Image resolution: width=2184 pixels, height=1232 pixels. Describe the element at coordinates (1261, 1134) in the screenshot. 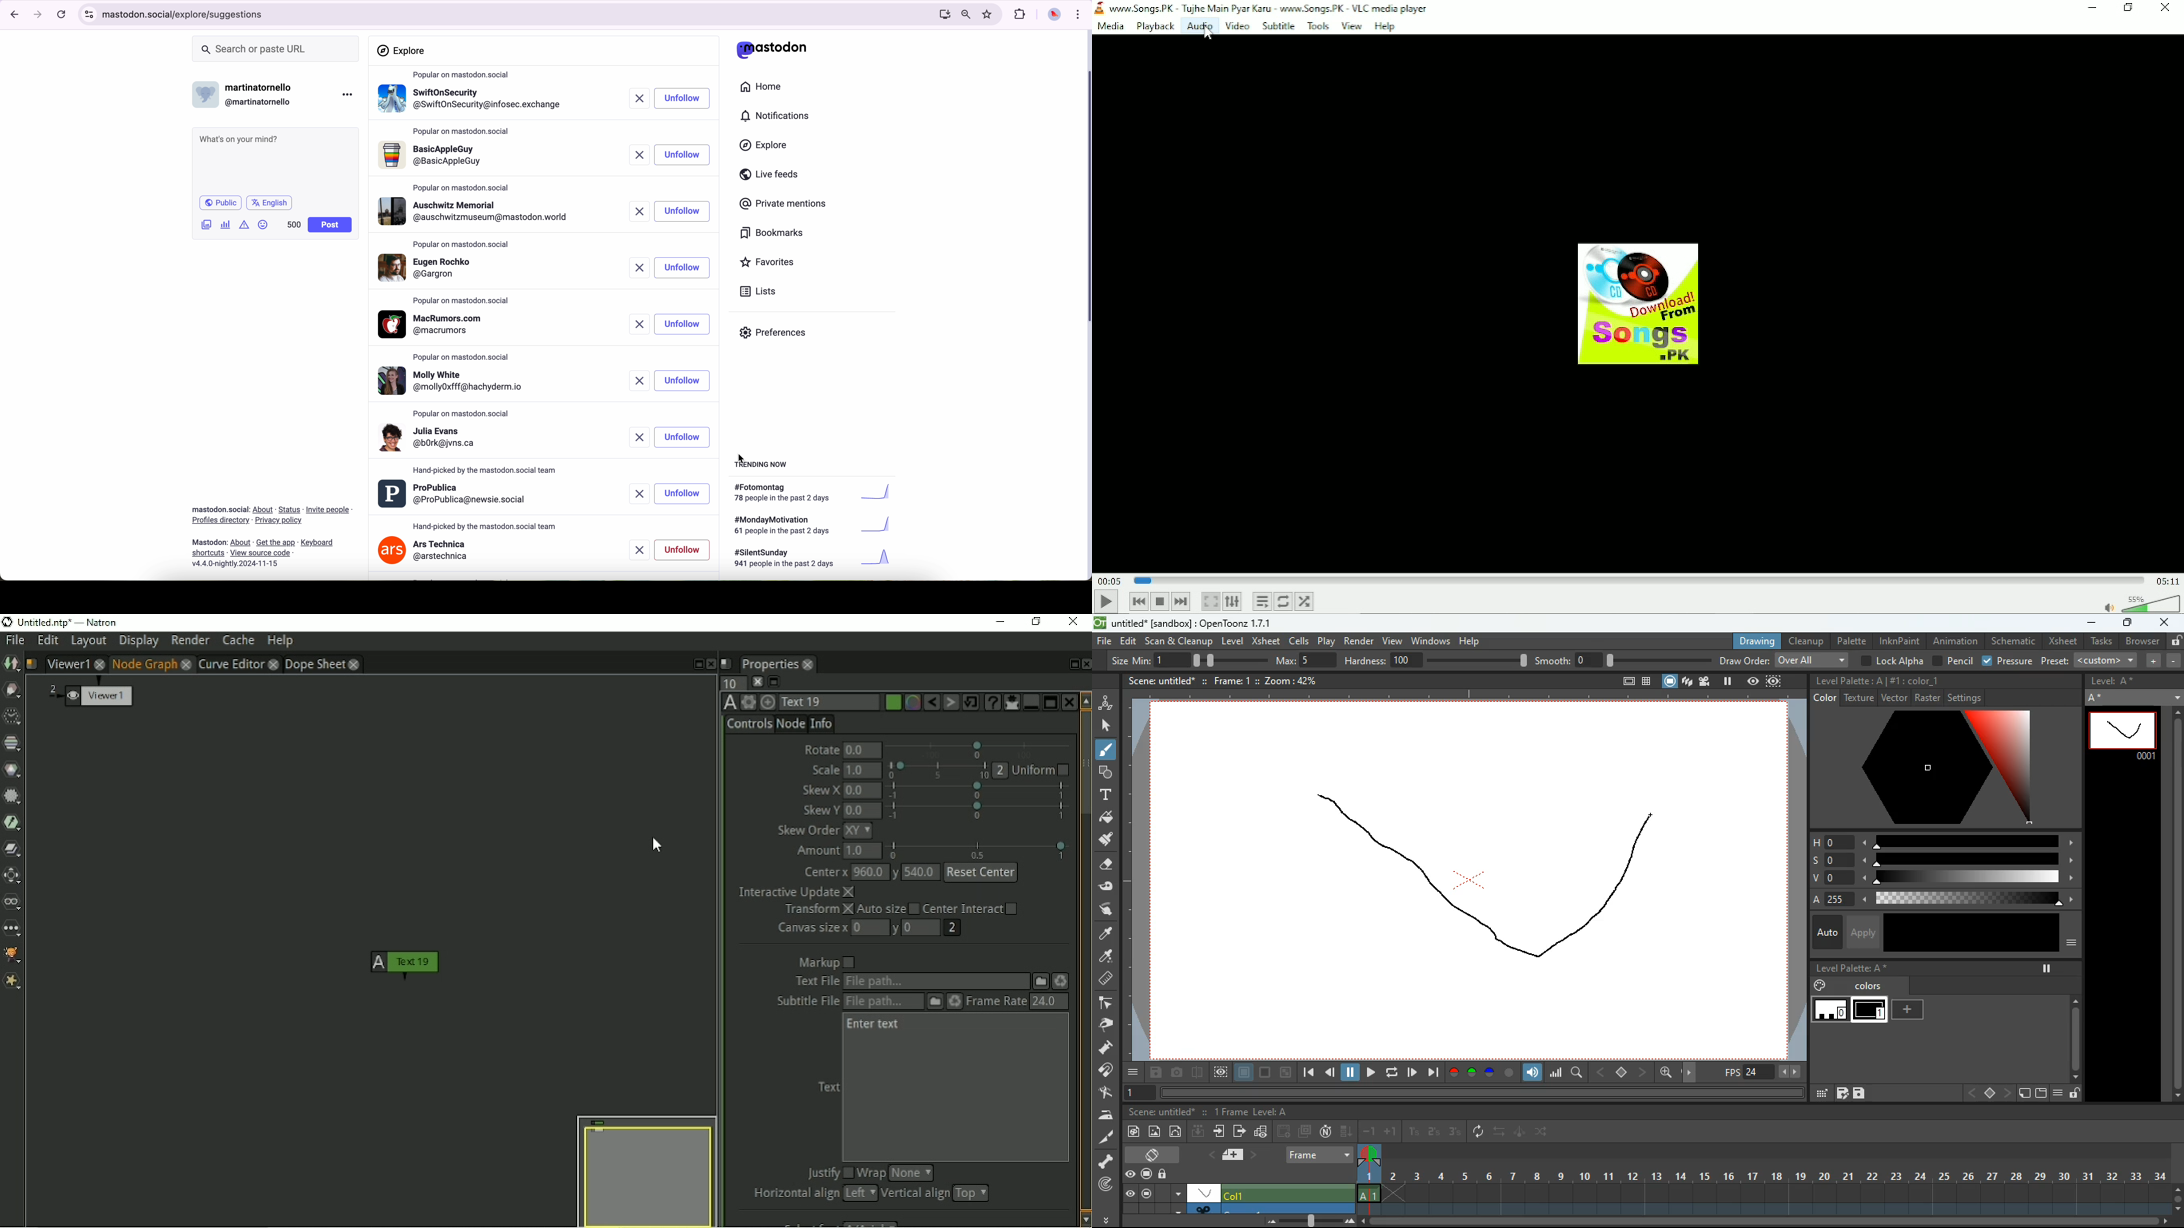

I see `graphic` at that location.